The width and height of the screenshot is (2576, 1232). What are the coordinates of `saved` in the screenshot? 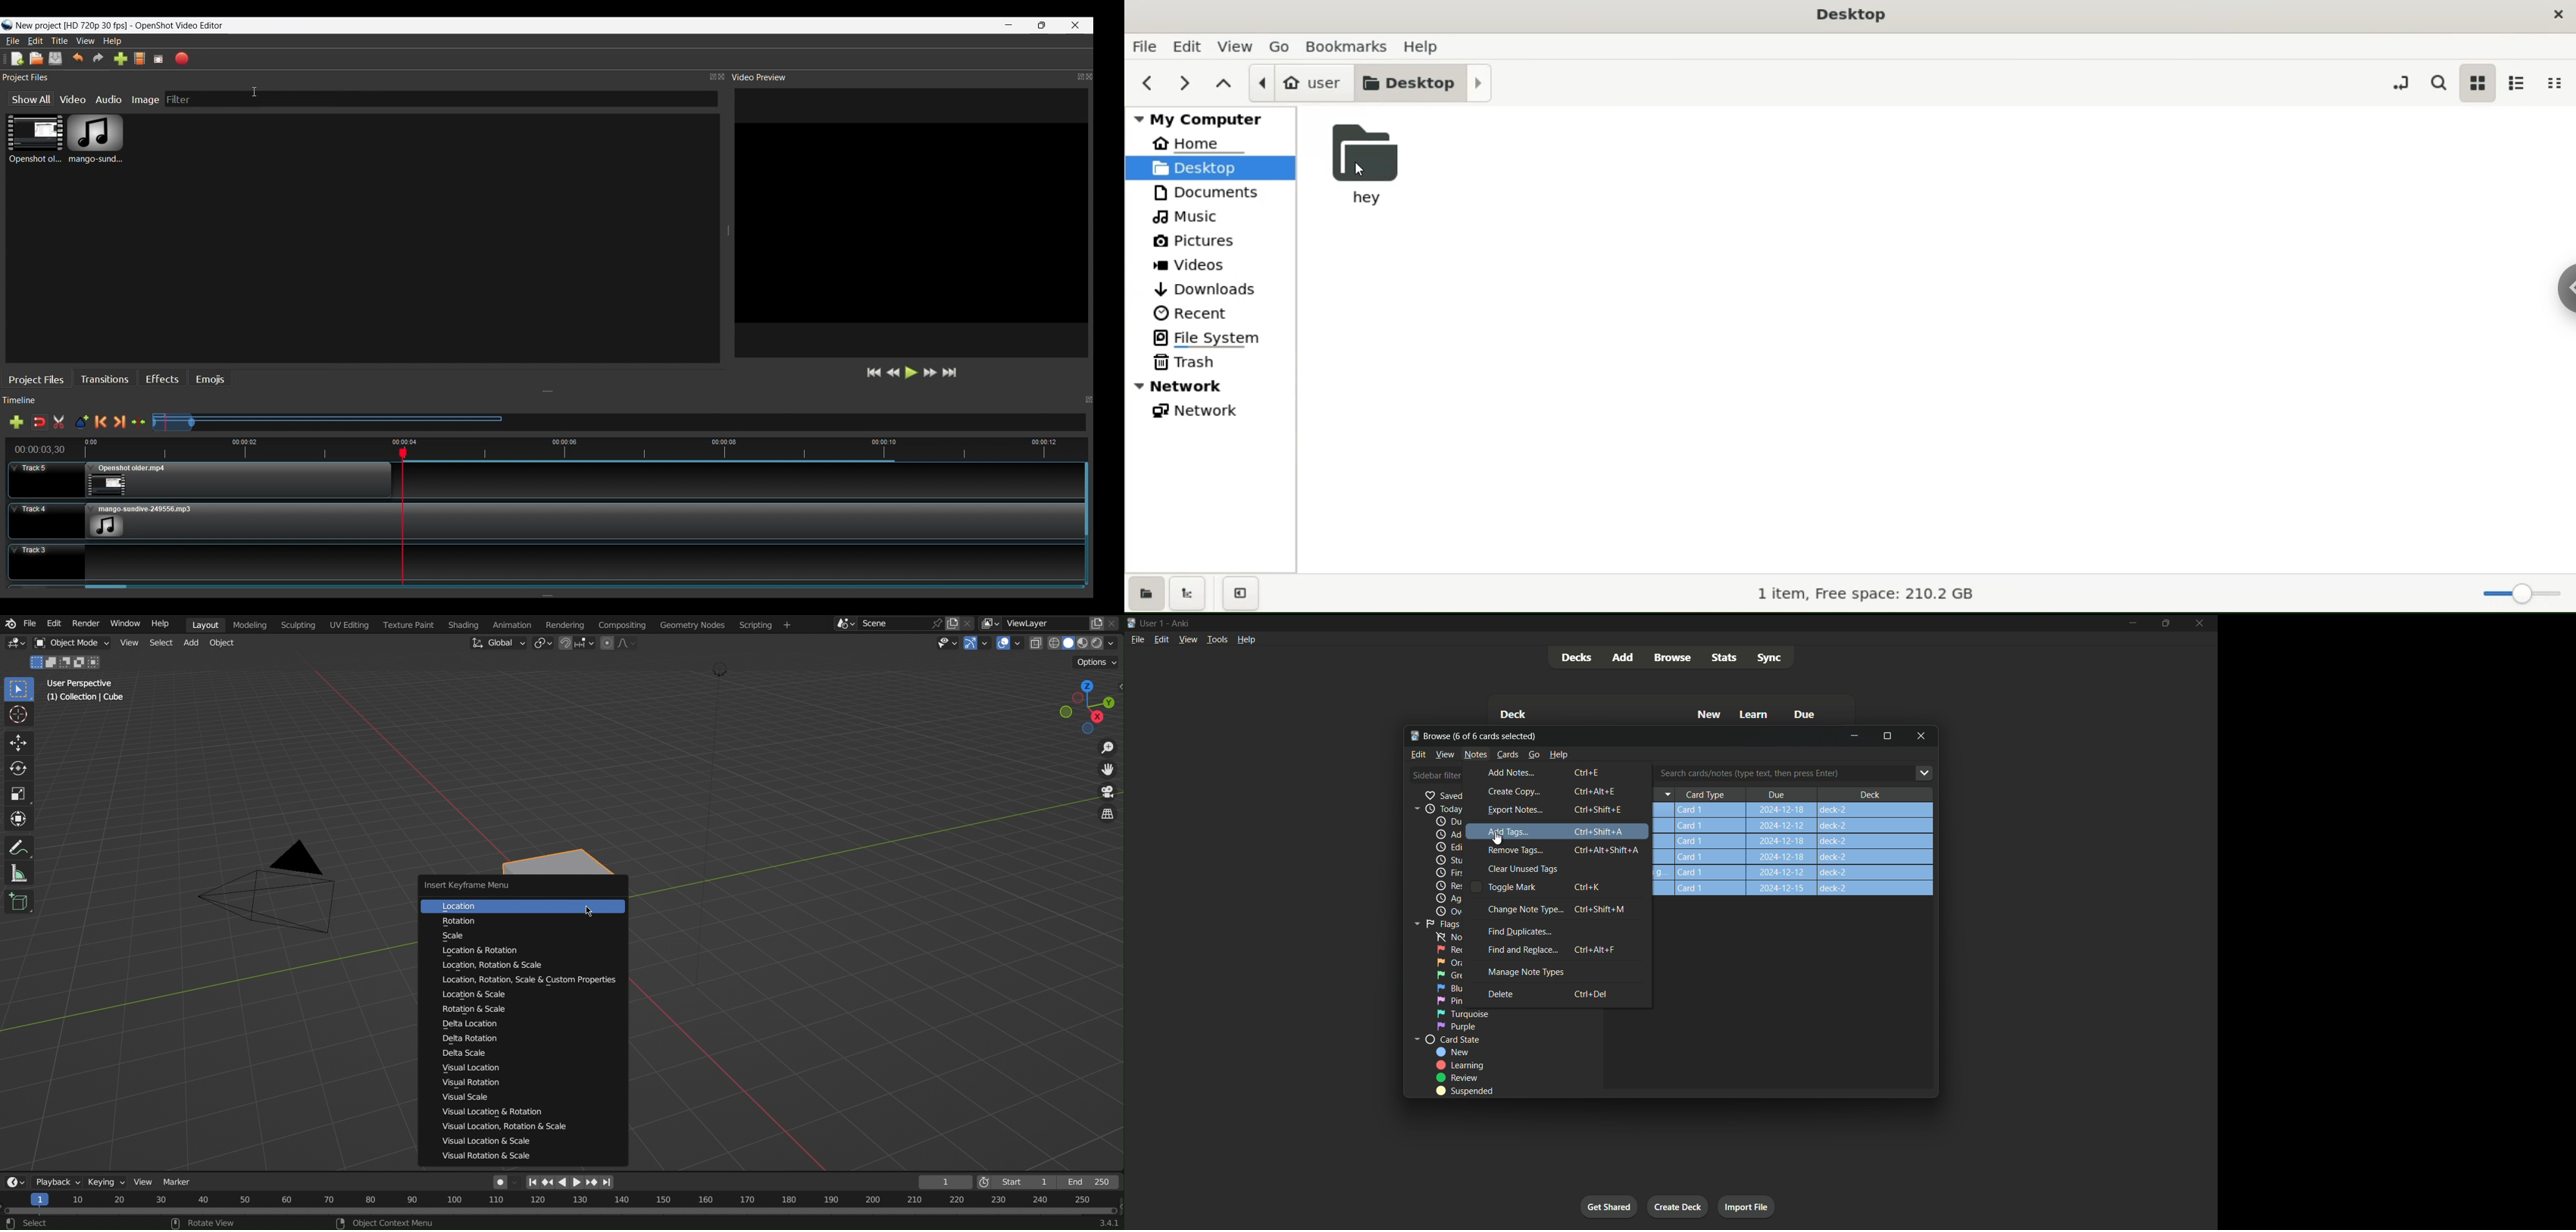 It's located at (1445, 795).